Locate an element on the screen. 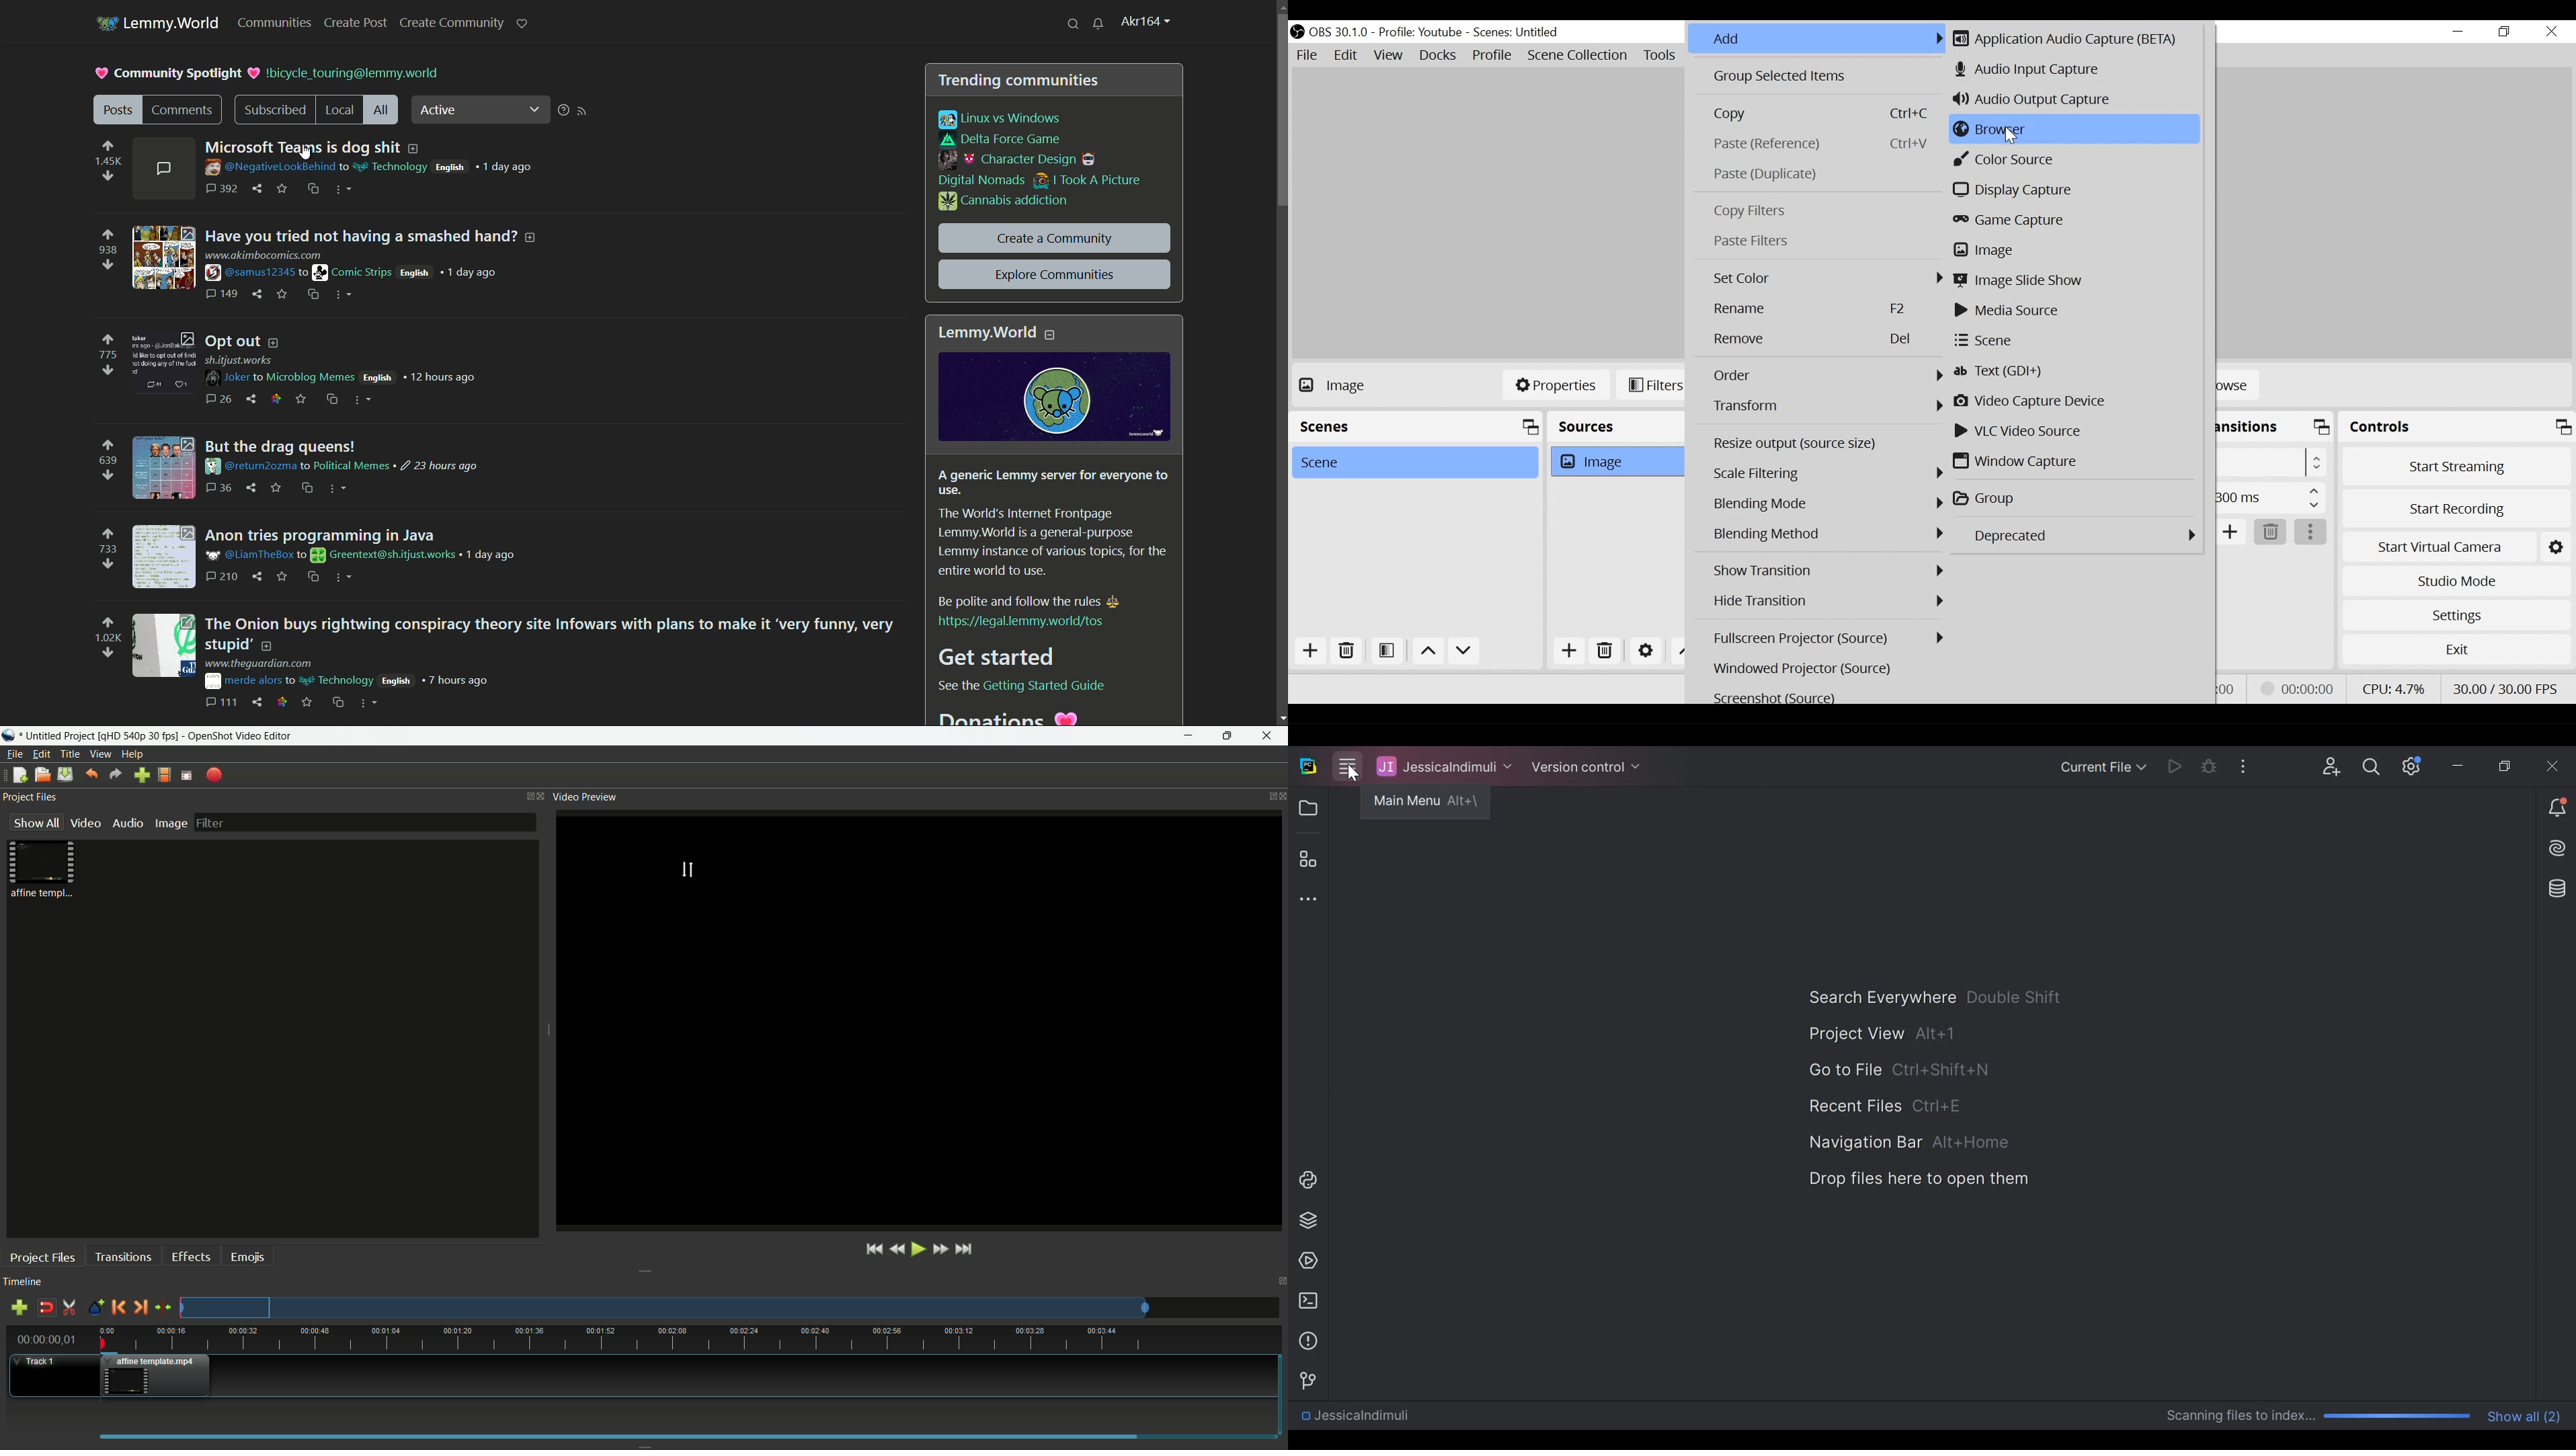 This screenshot has width=2576, height=1456. Frame Per Second is located at coordinates (2505, 690).